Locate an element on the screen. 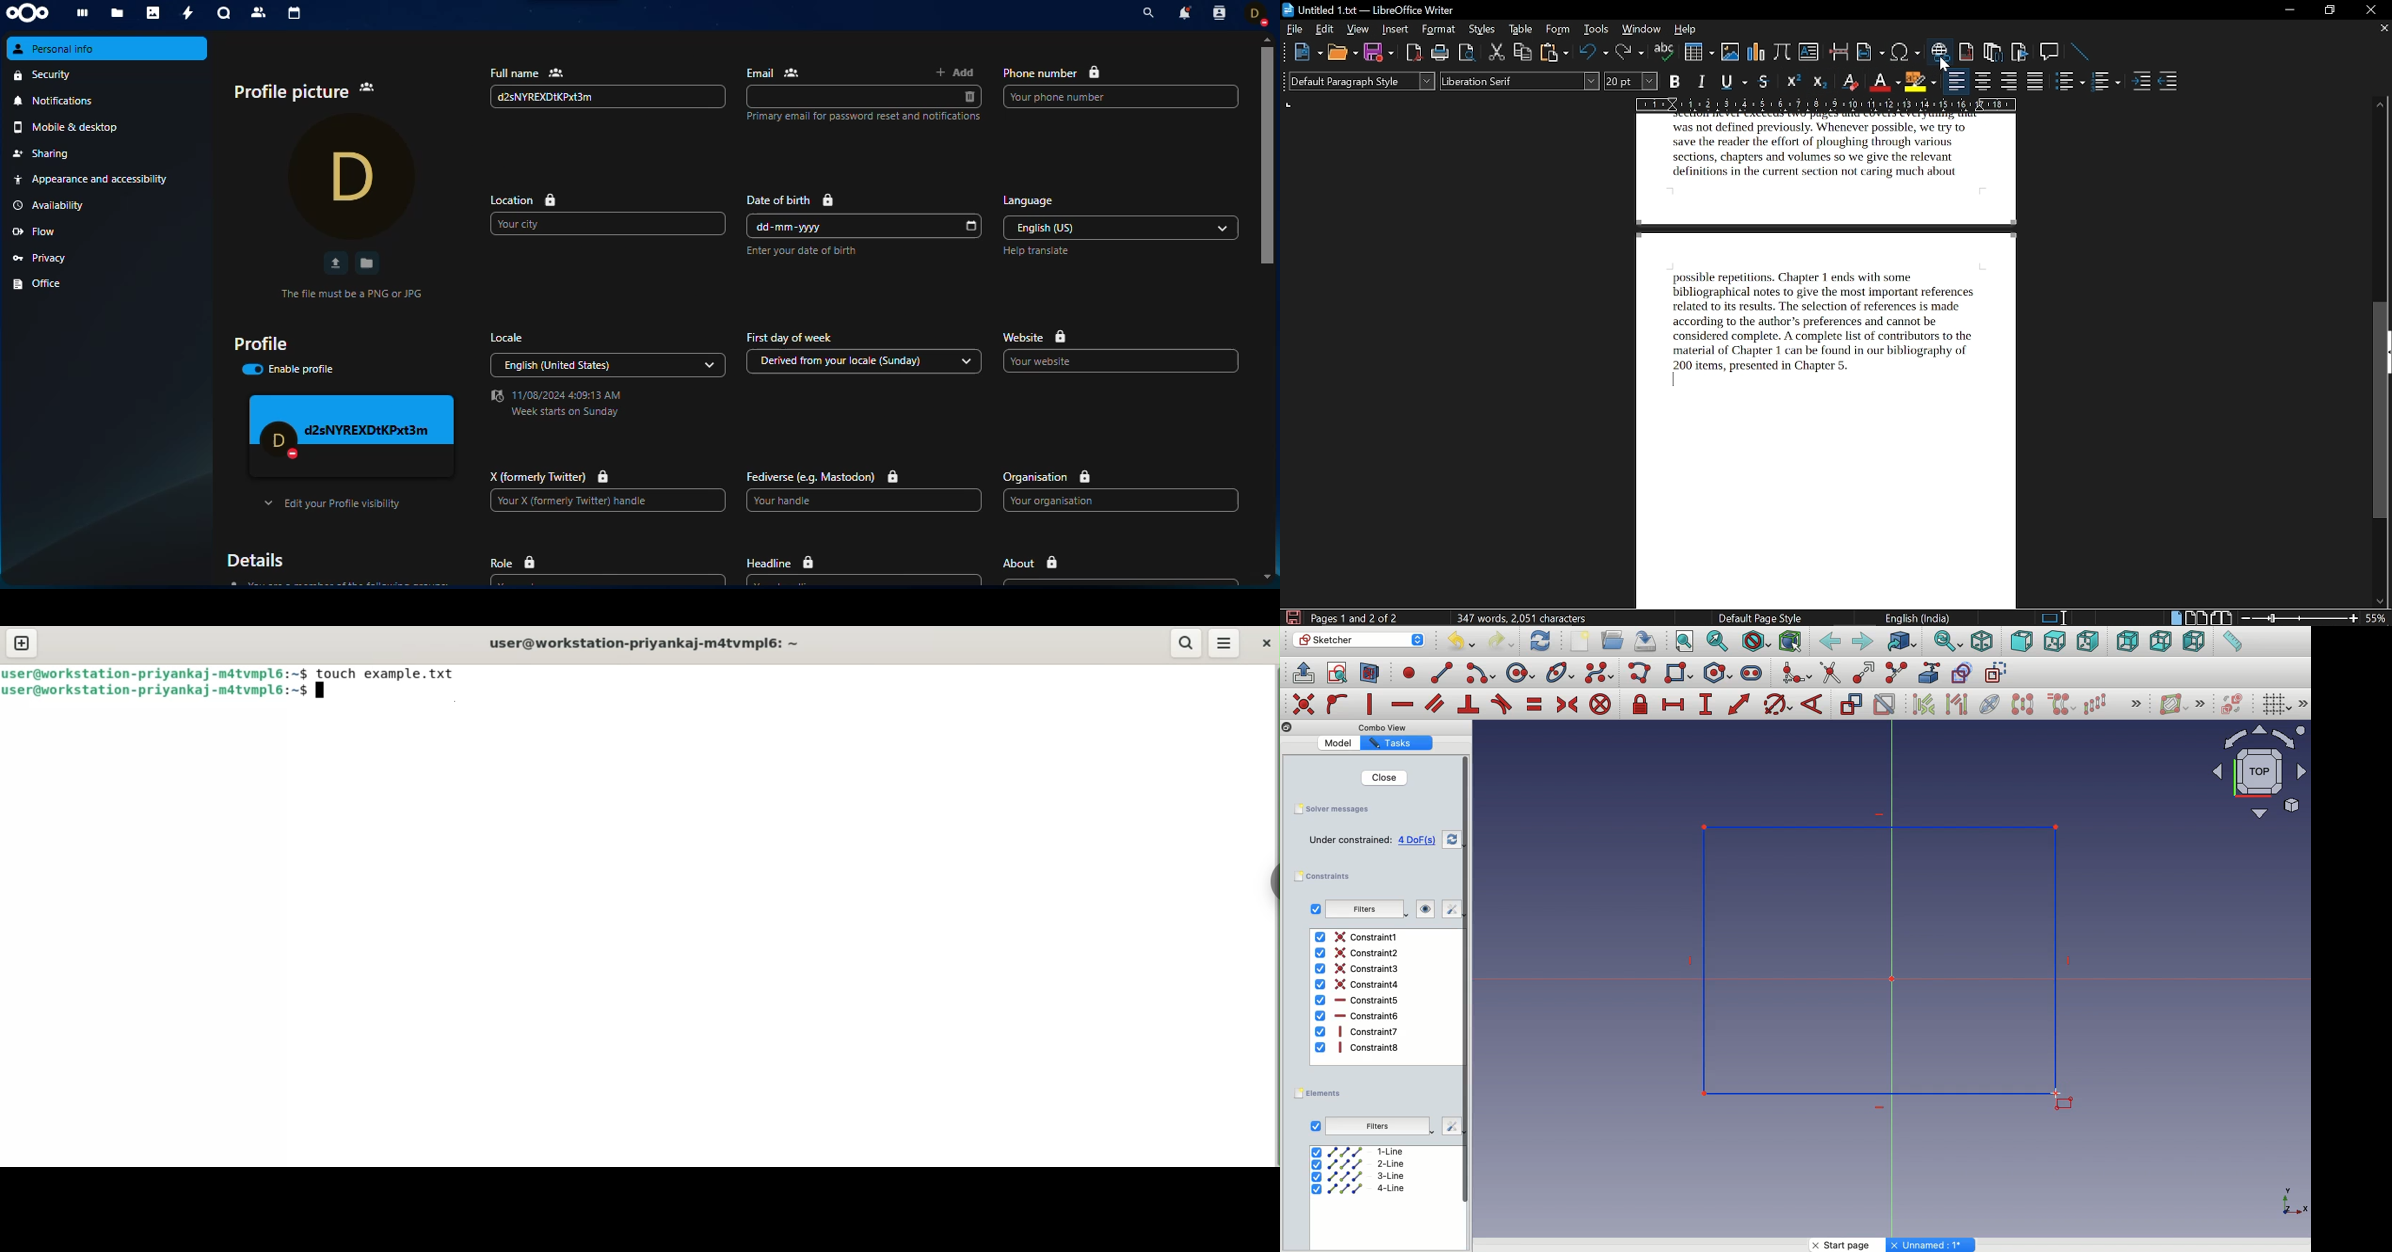 The image size is (2408, 1260). Your handle is located at coordinates (864, 501).